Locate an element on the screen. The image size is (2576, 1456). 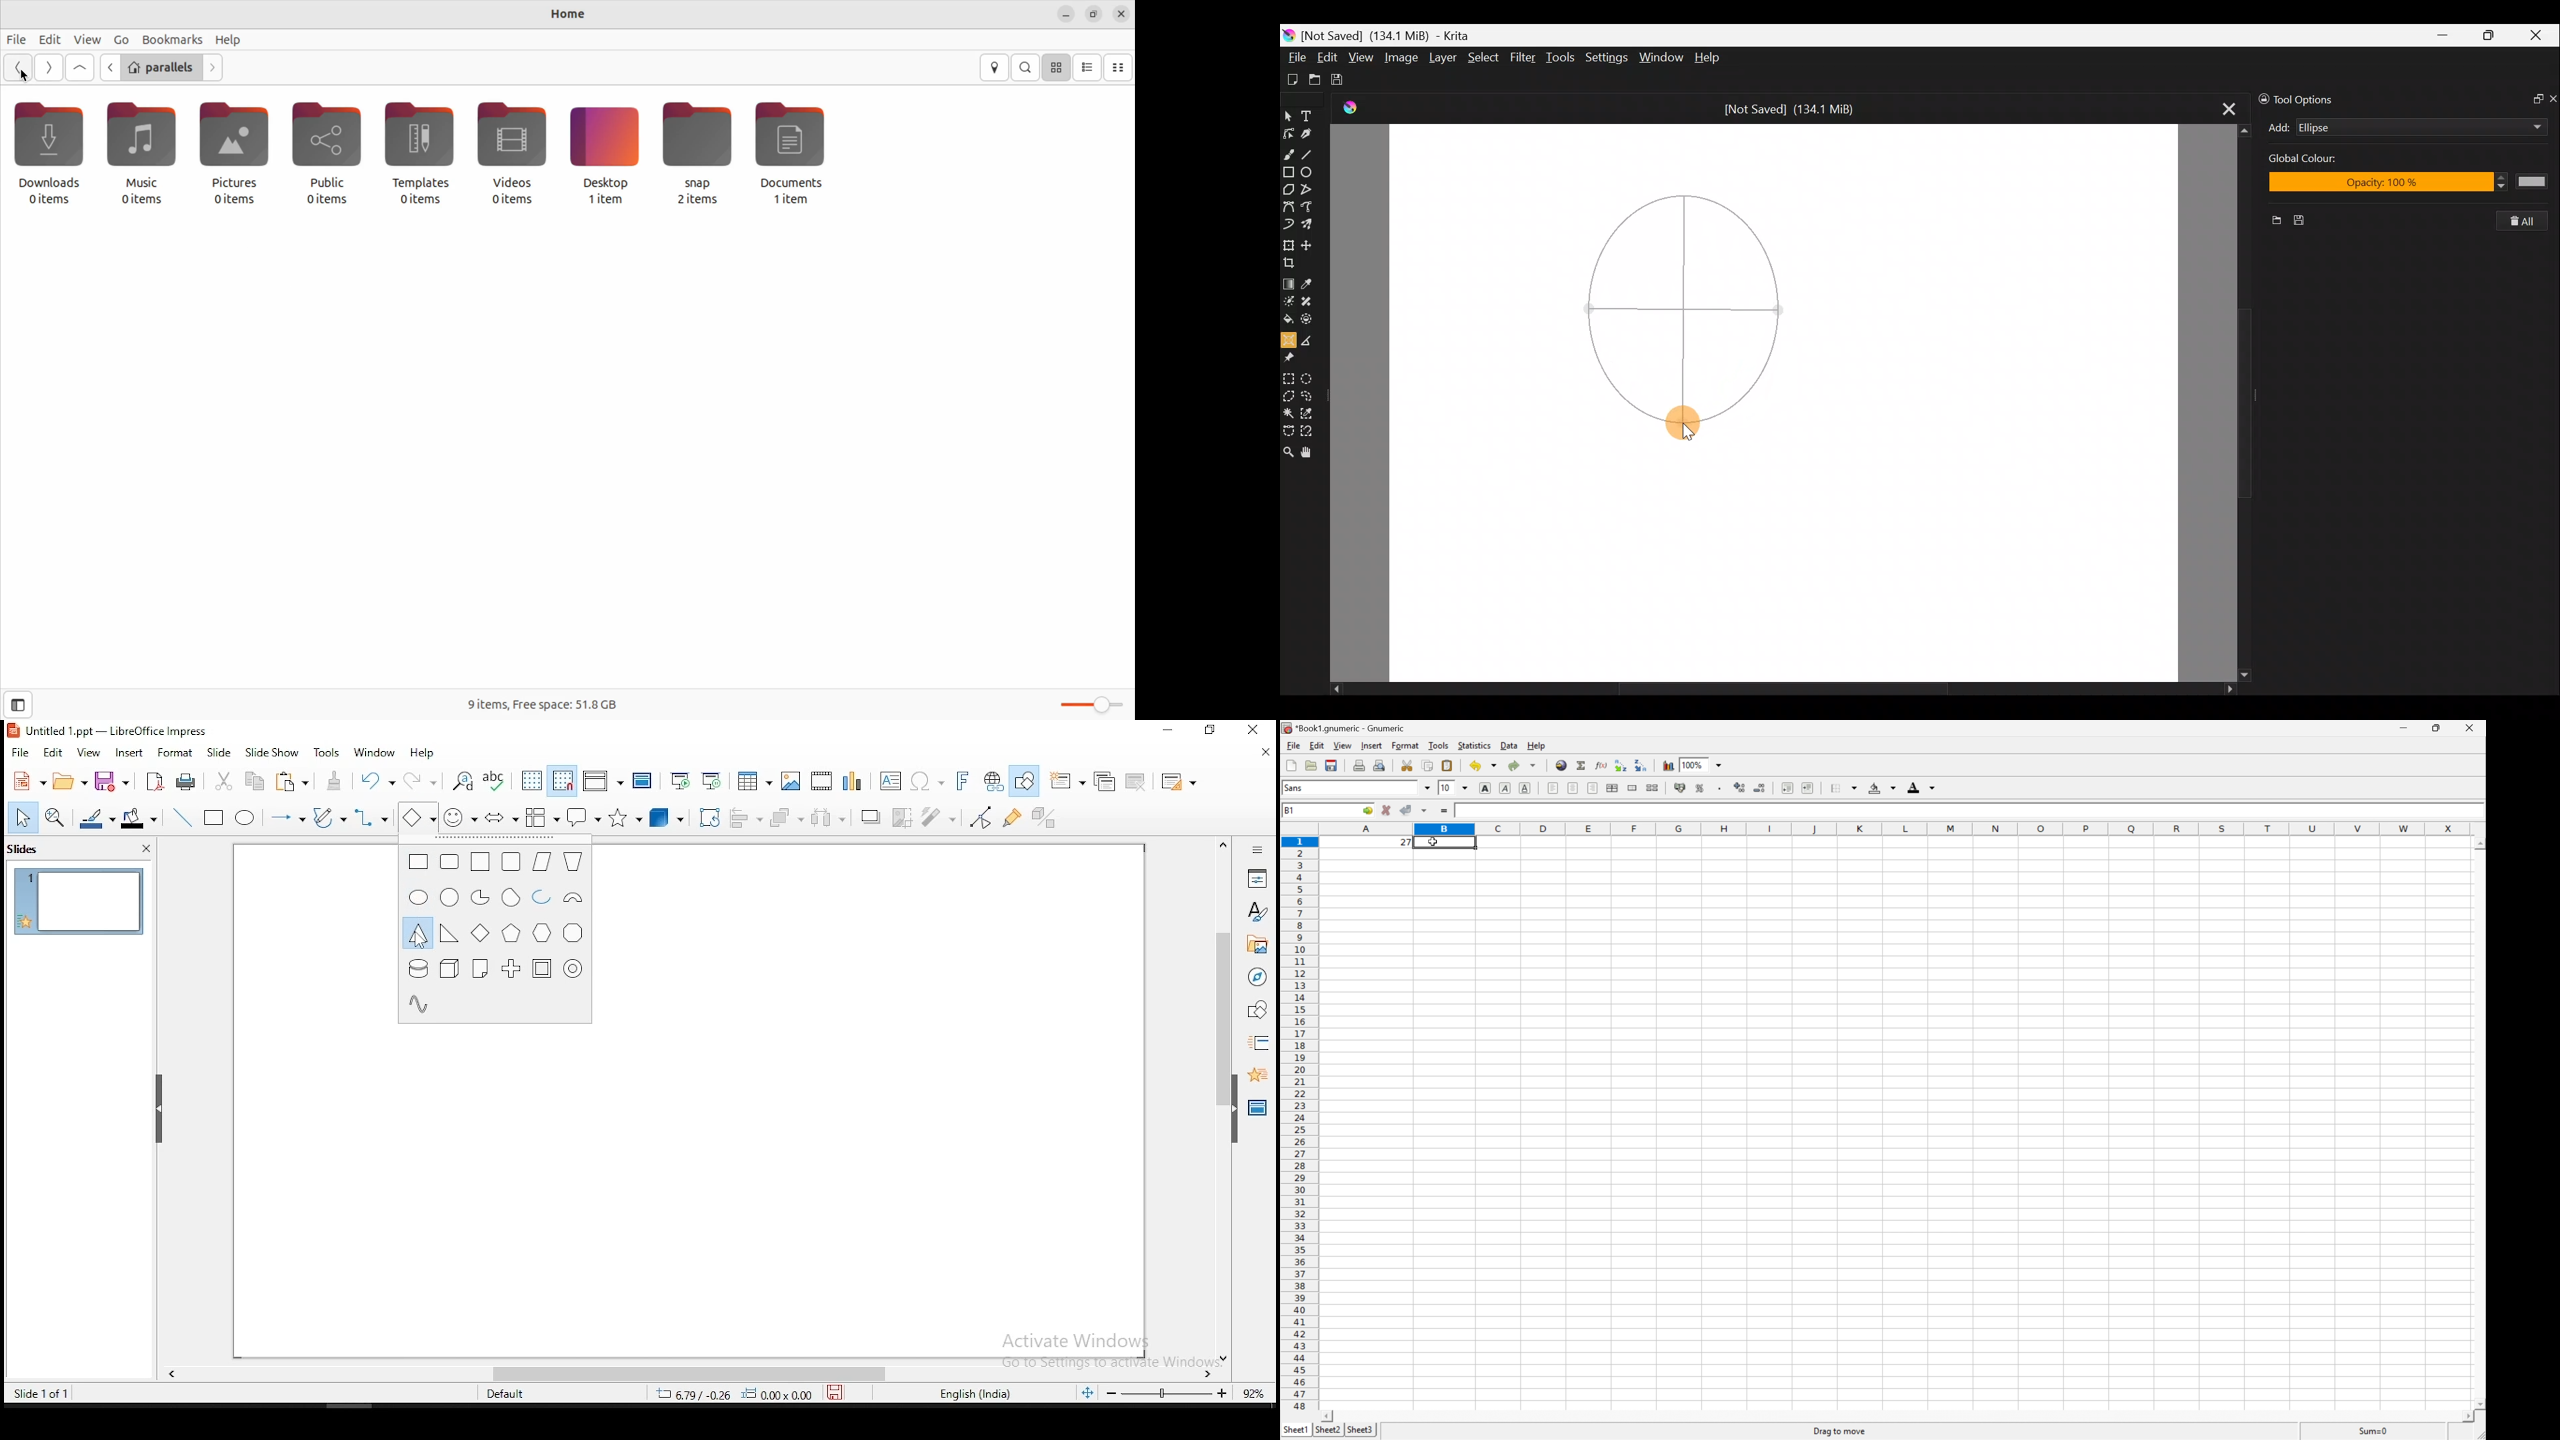
charts is located at coordinates (853, 779).